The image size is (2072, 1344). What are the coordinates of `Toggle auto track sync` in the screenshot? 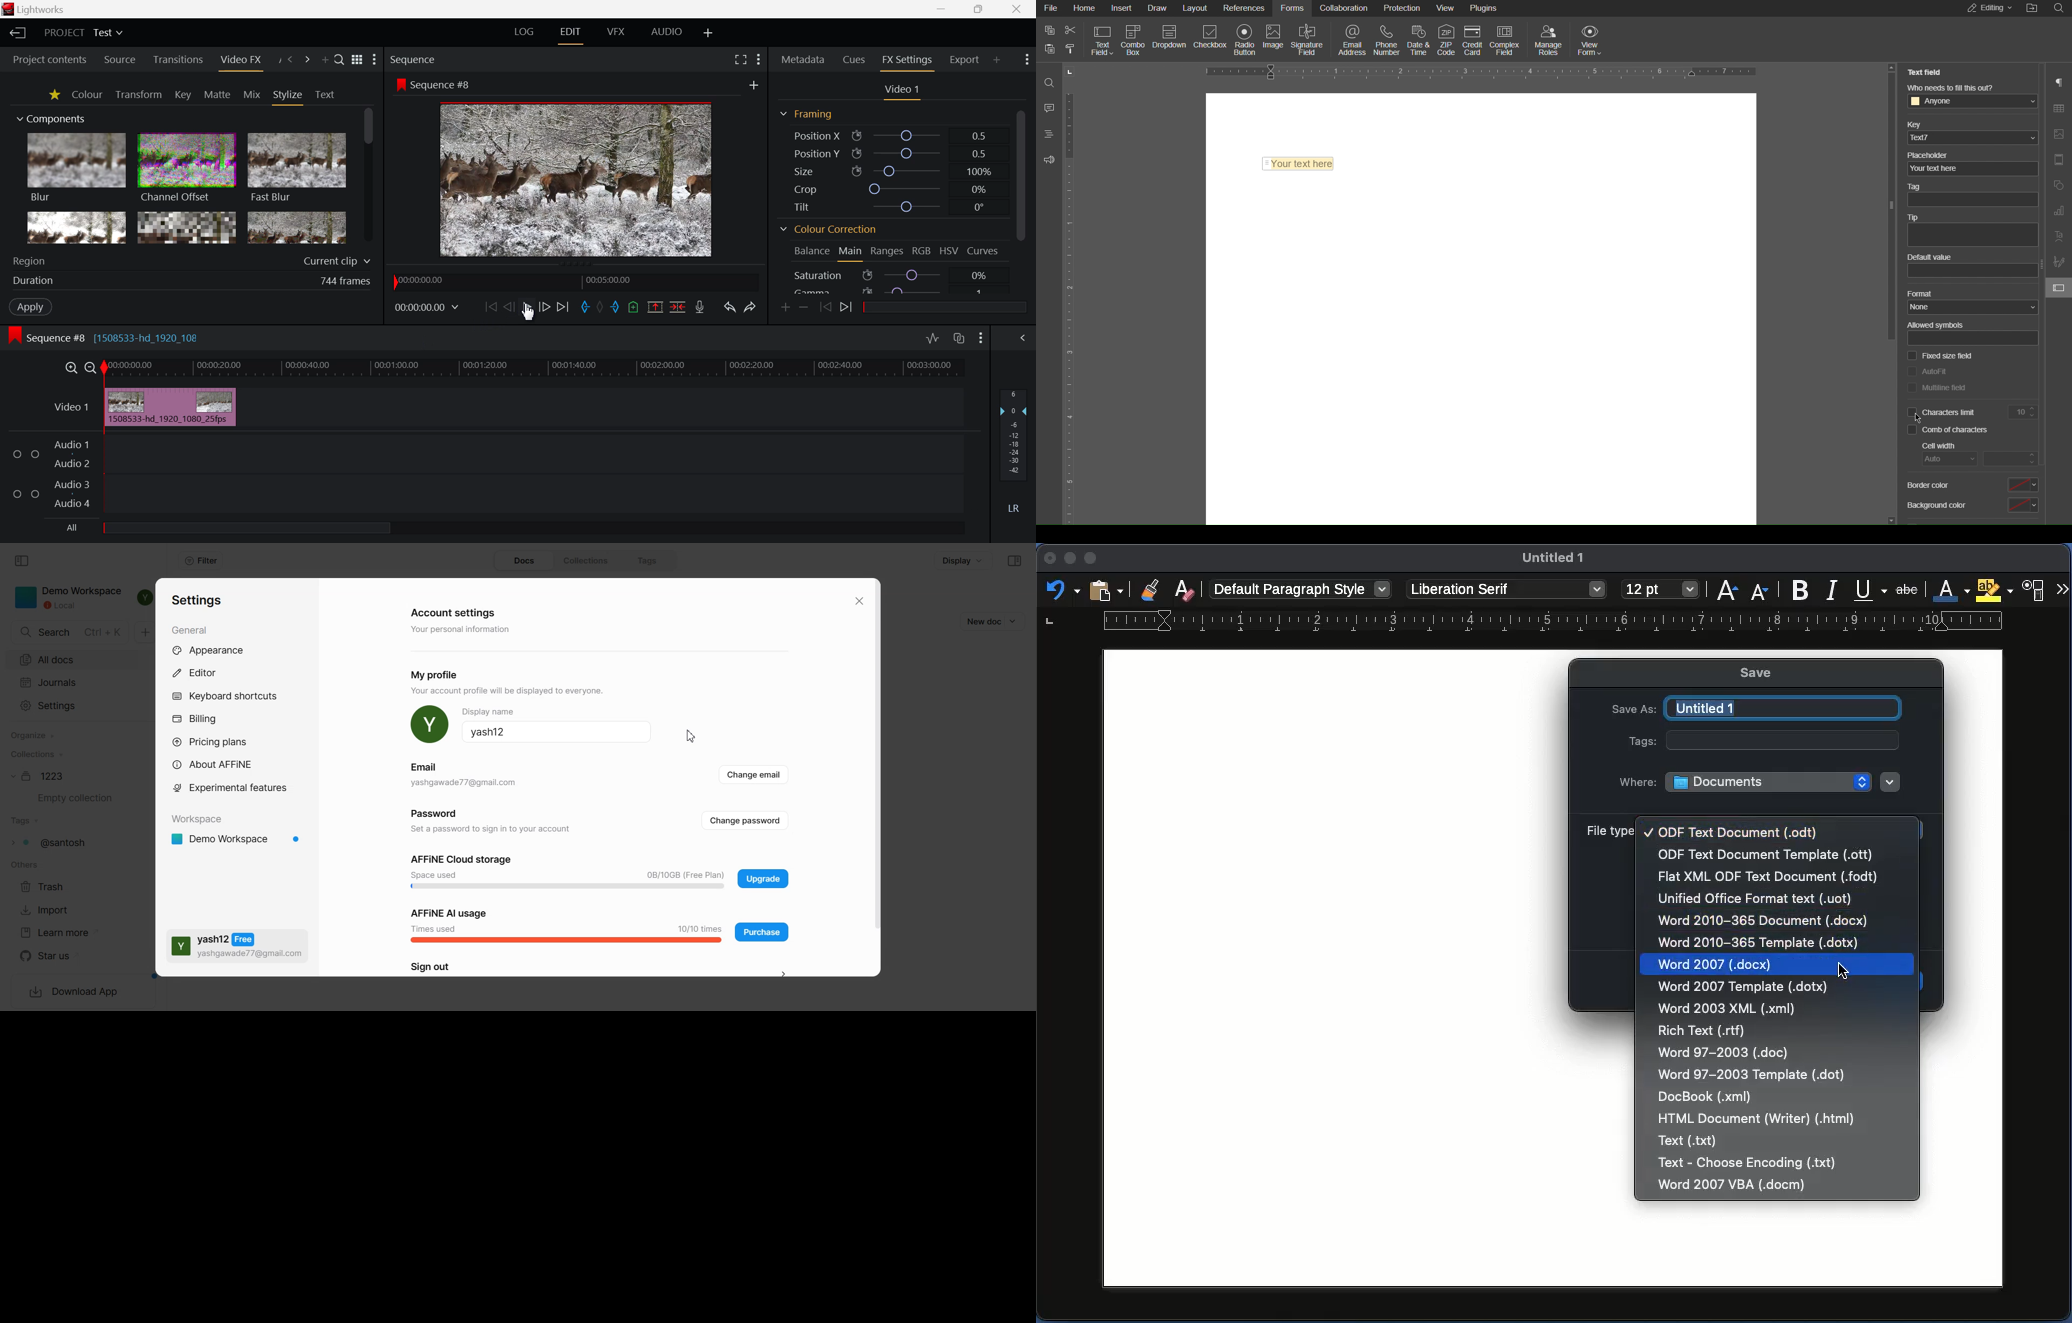 It's located at (959, 339).